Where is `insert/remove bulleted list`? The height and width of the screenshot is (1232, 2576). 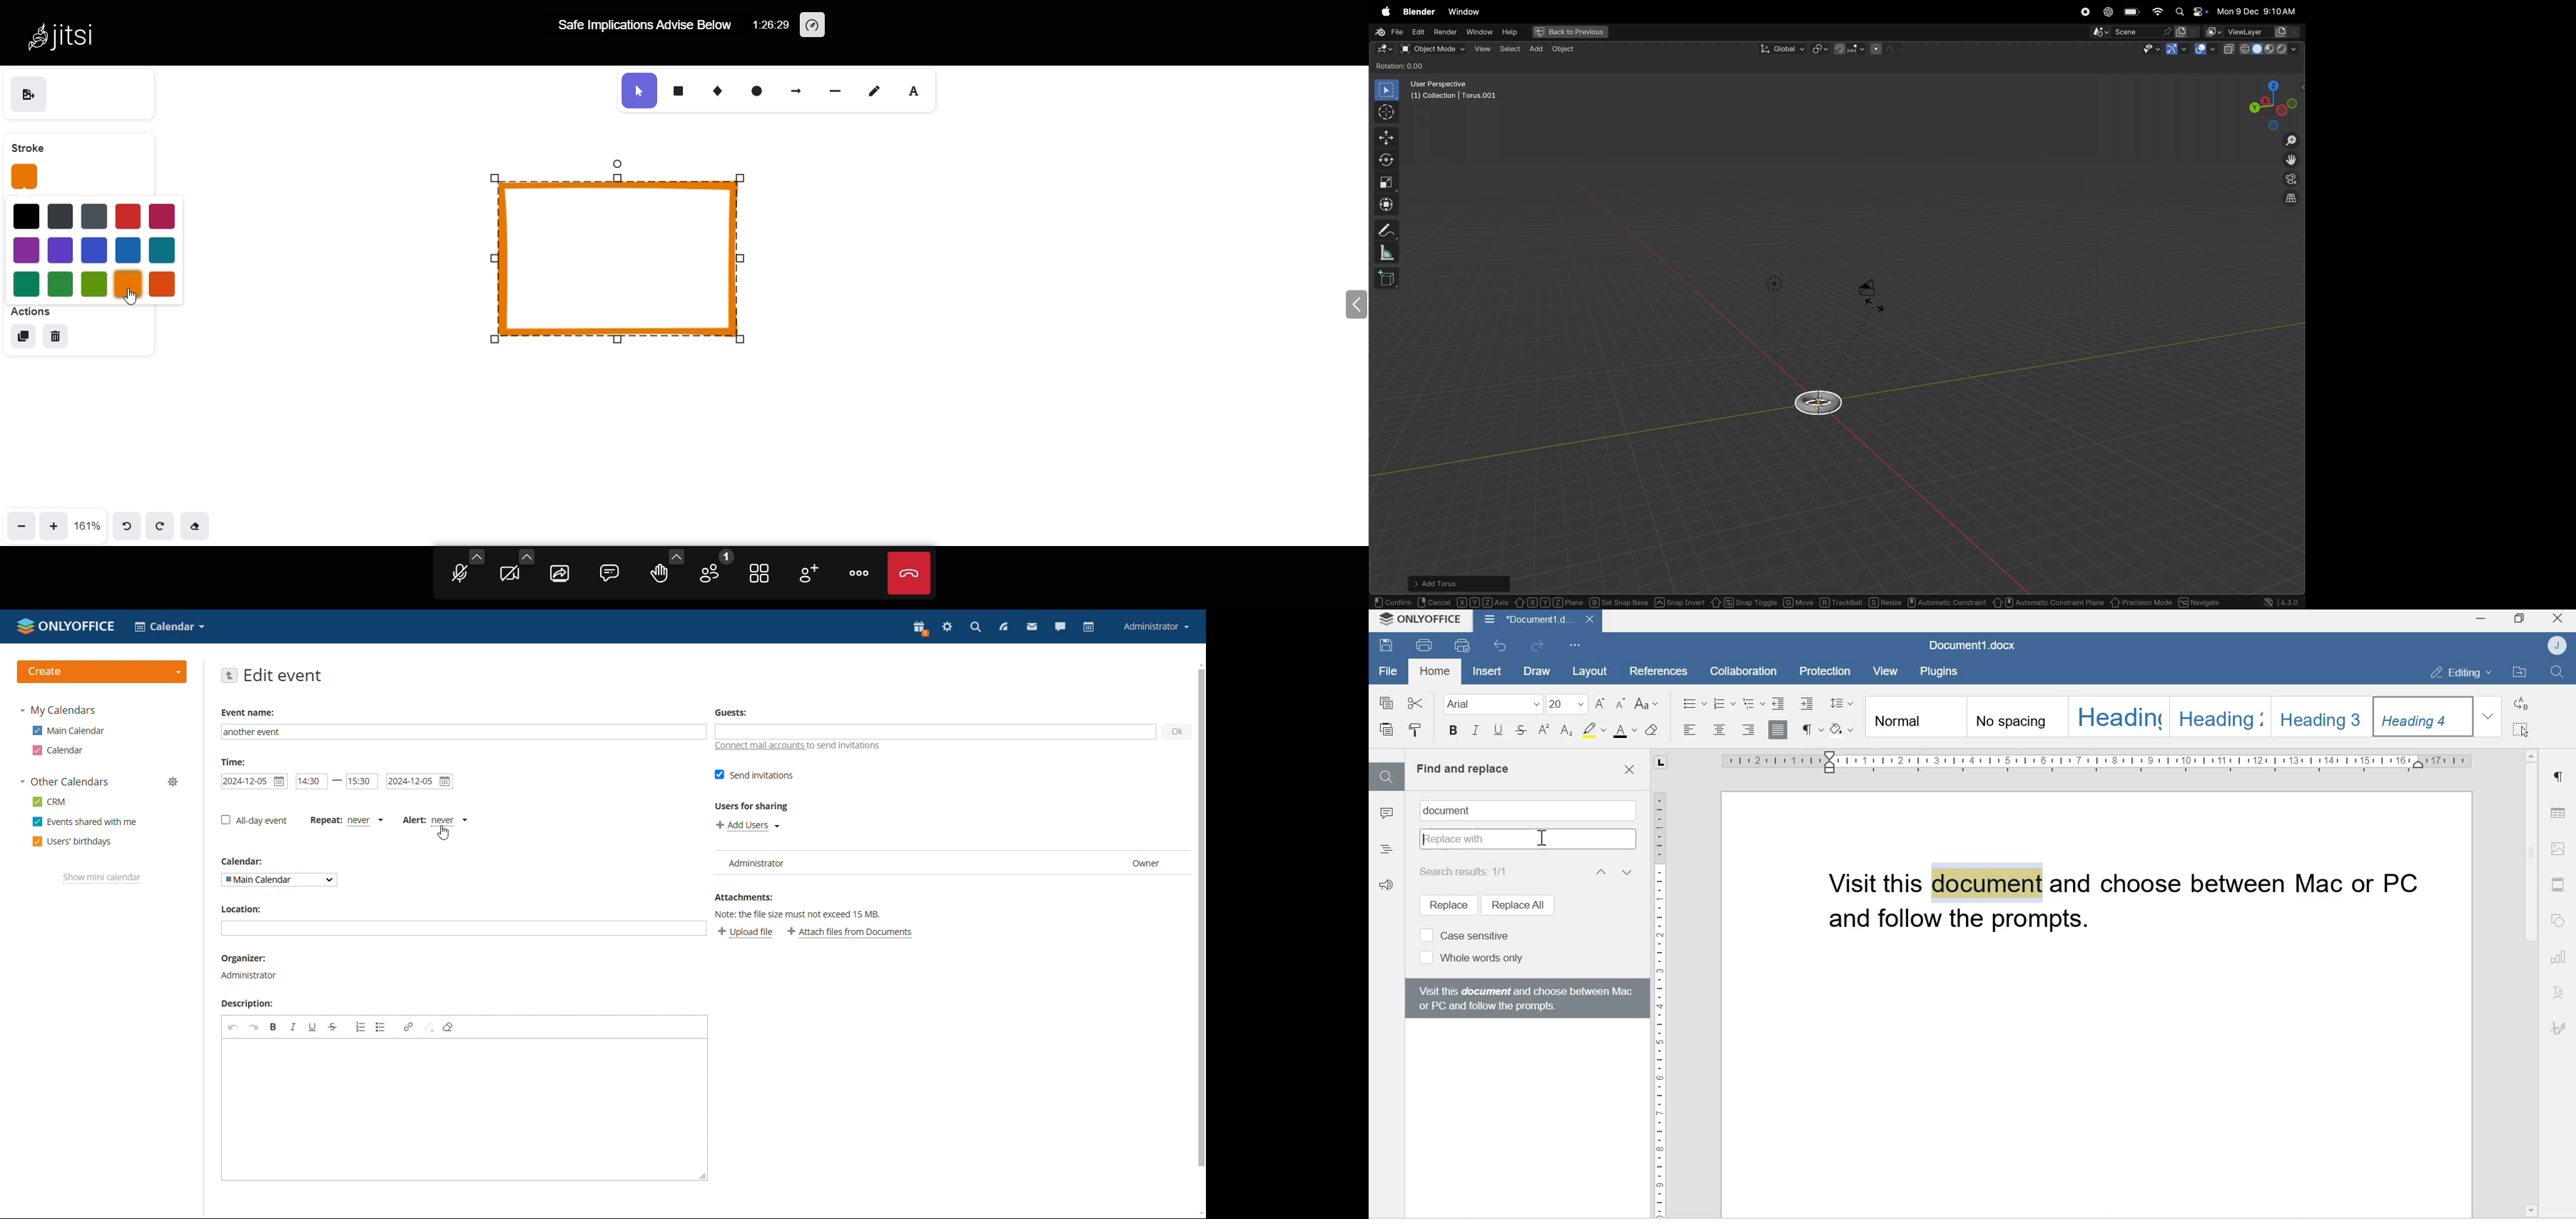
insert/remove bulleted list is located at coordinates (381, 1027).